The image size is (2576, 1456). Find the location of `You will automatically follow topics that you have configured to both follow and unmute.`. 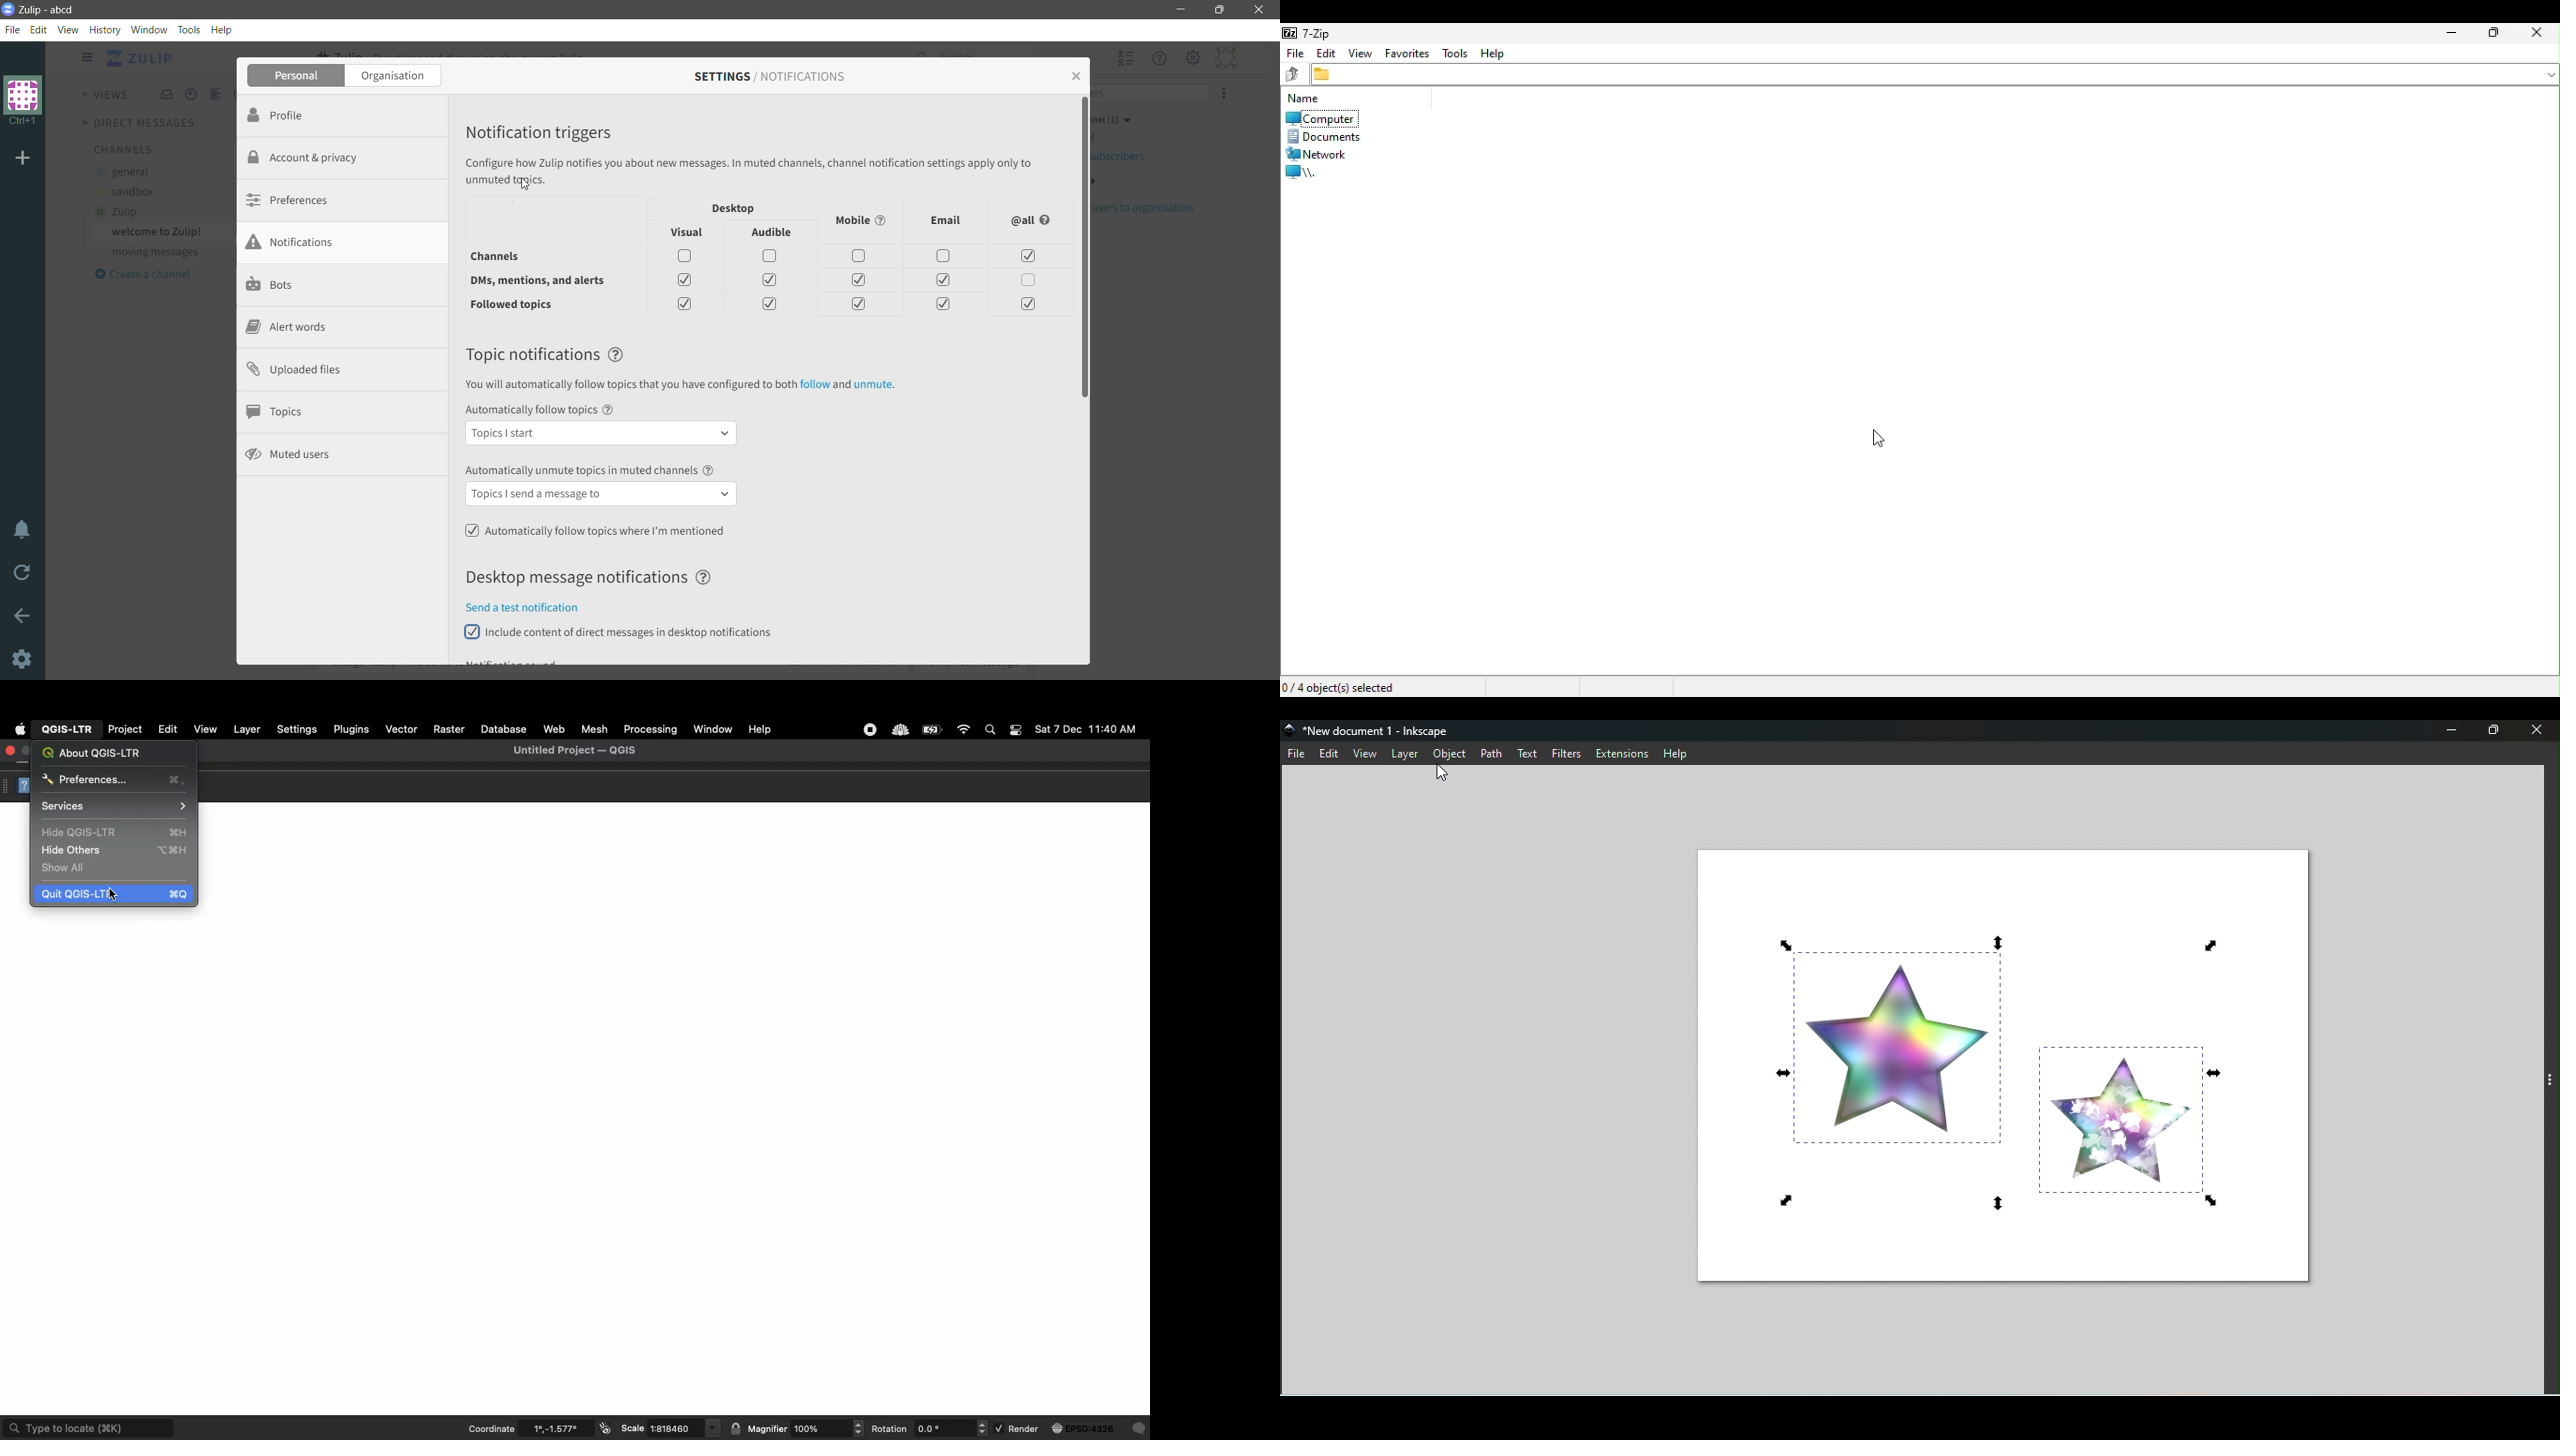

You will automatically follow topics that you have configured to both follow and unmute. is located at coordinates (679, 386).